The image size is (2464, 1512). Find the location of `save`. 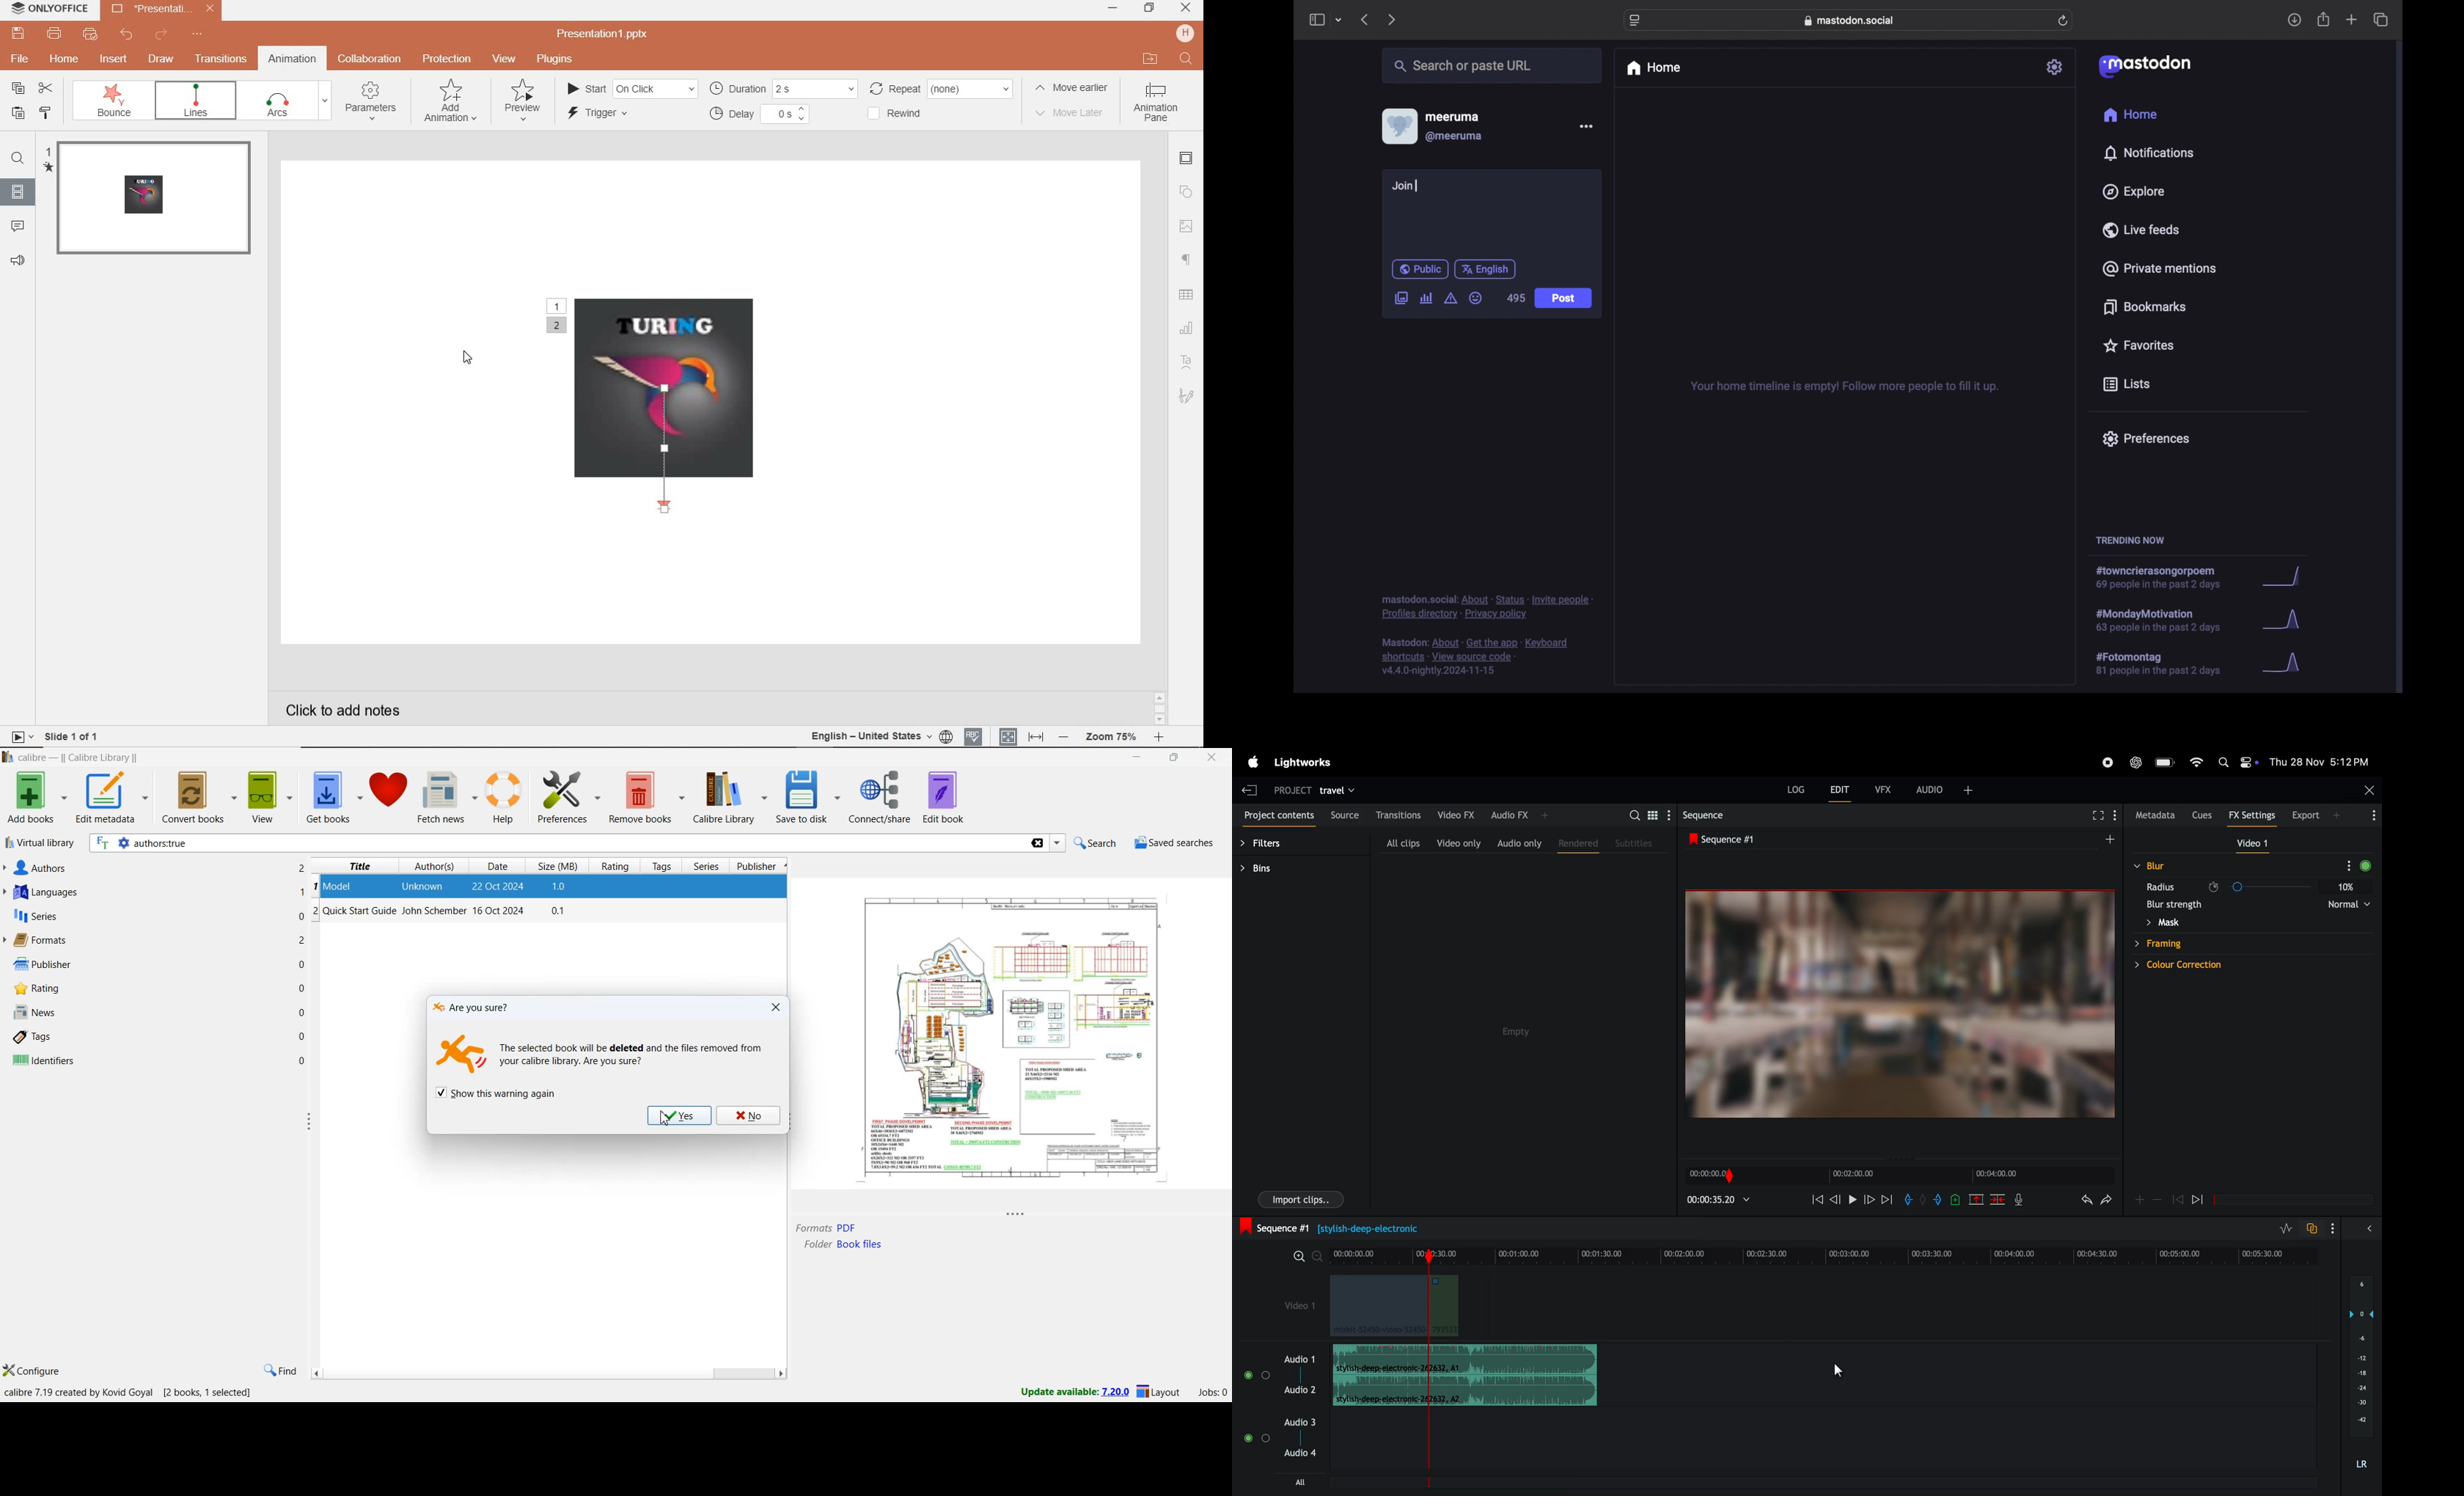

save is located at coordinates (18, 33).